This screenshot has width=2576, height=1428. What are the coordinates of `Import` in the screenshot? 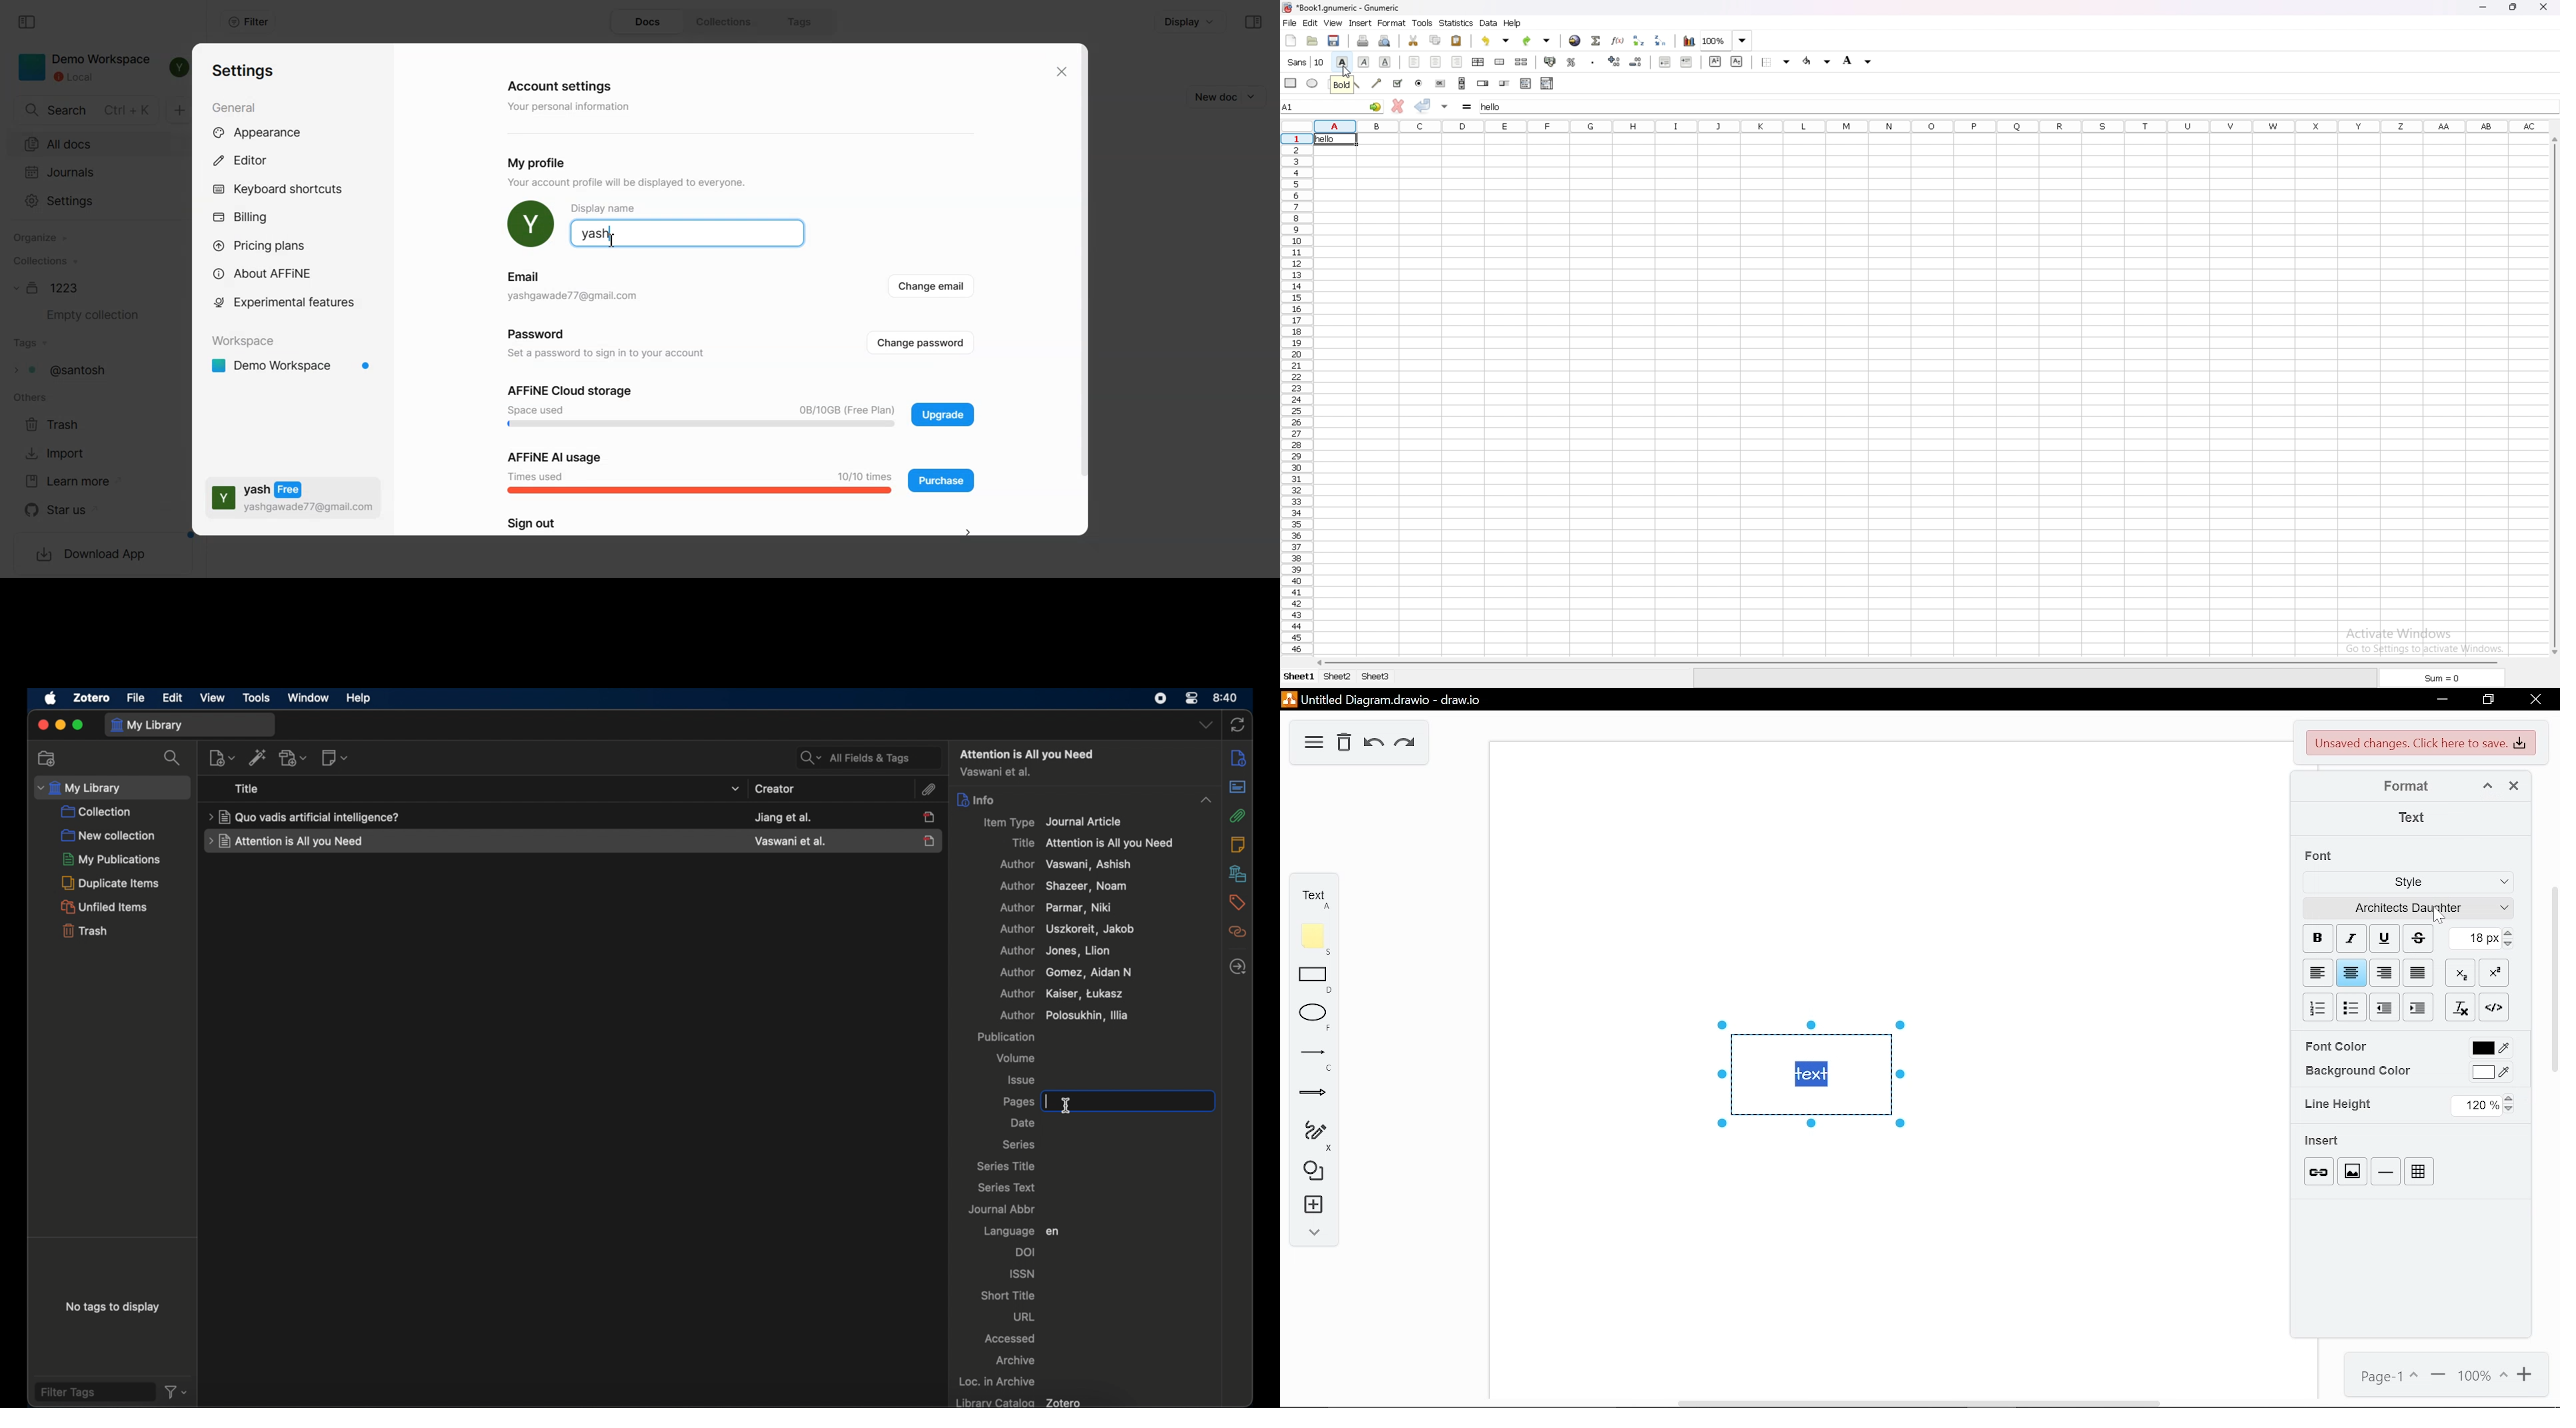 It's located at (61, 453).